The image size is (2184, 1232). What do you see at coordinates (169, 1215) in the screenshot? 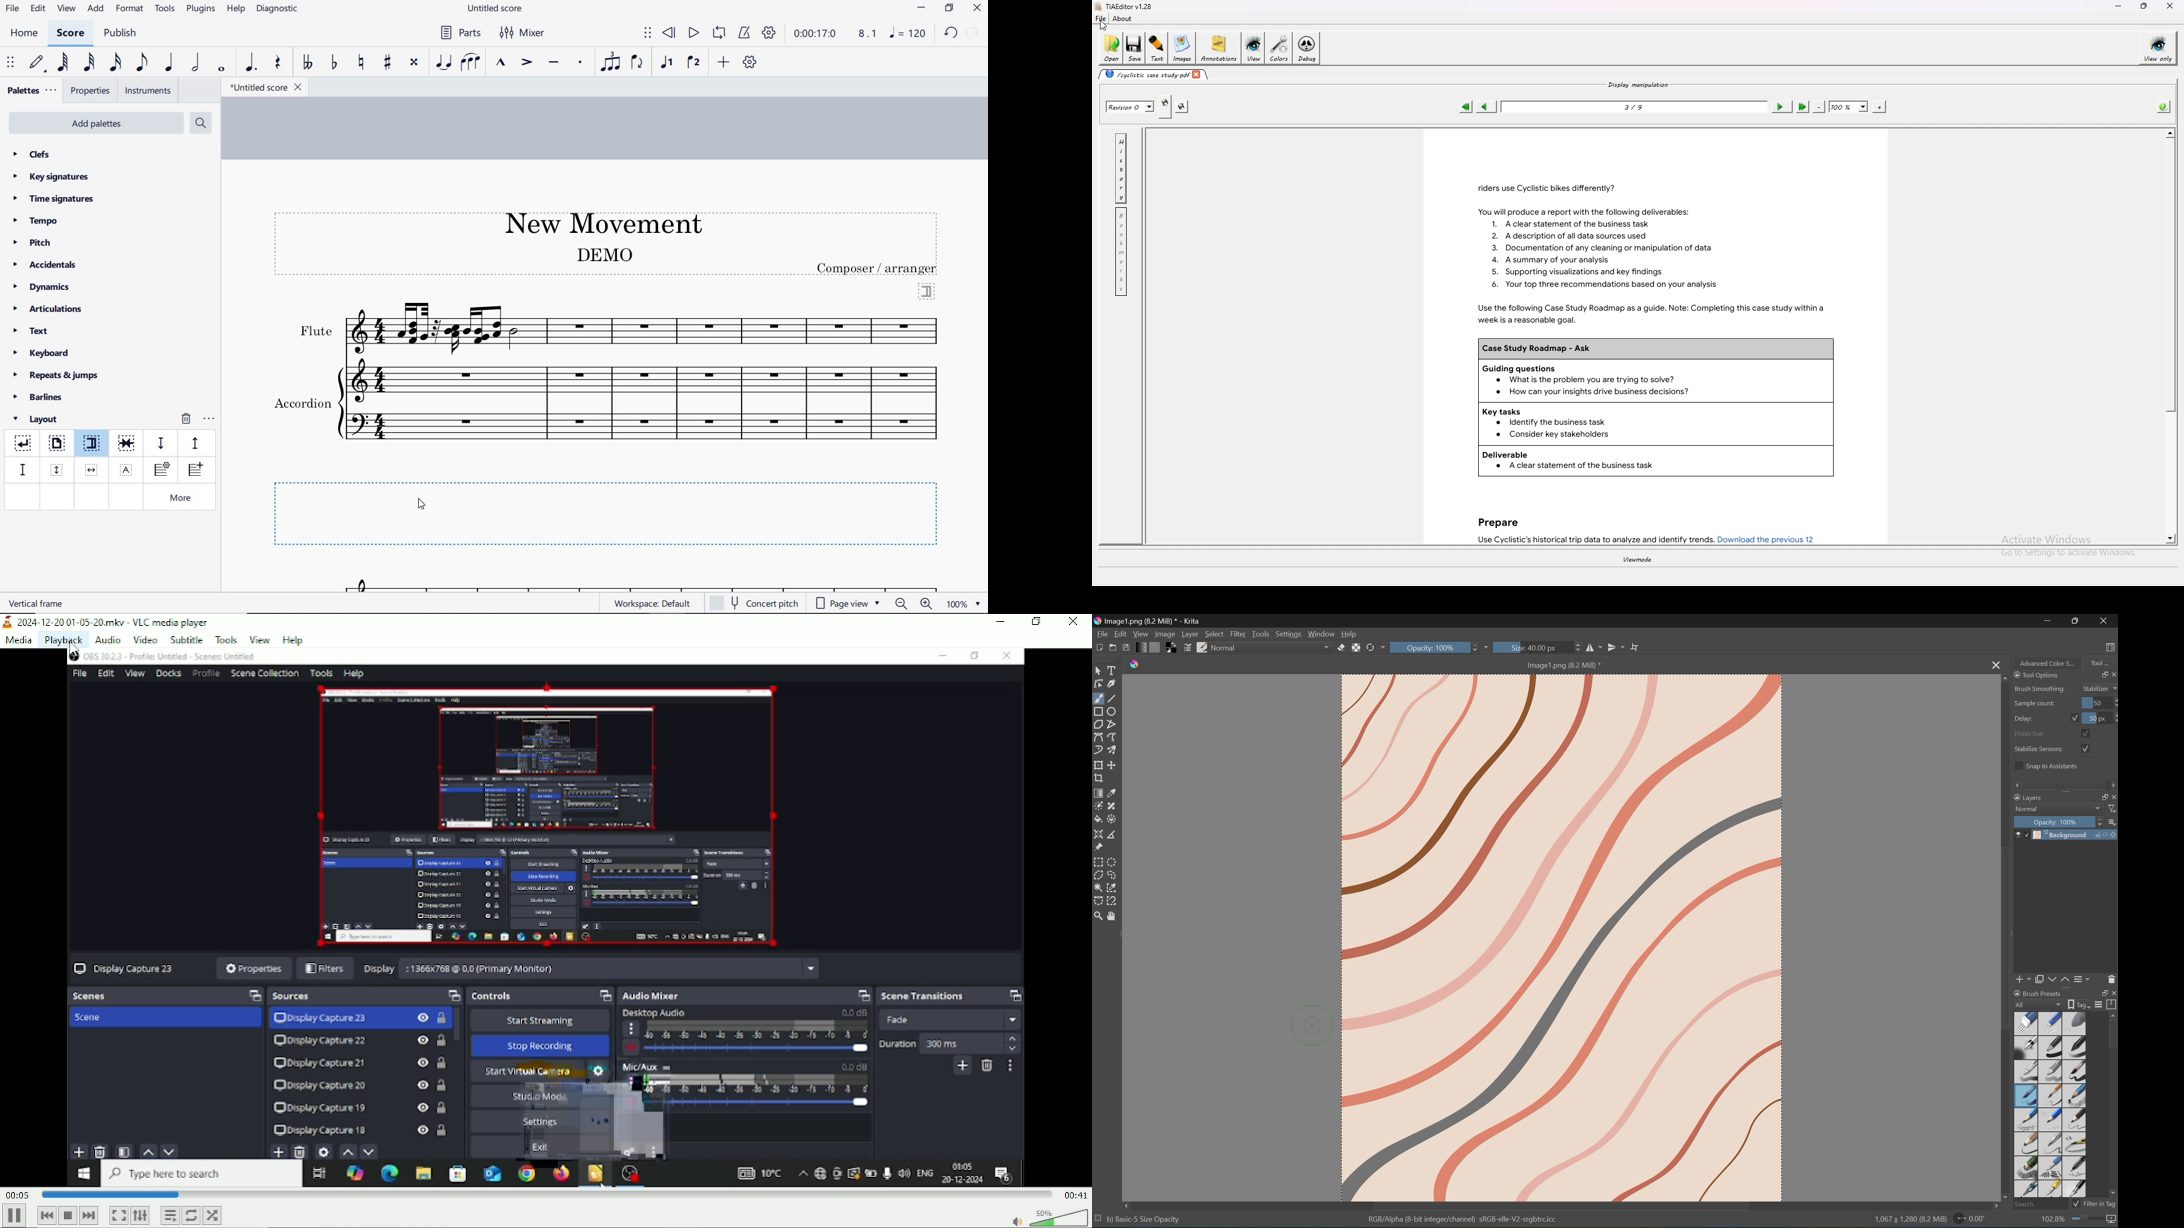
I see `Toggle playlist` at bounding box center [169, 1215].